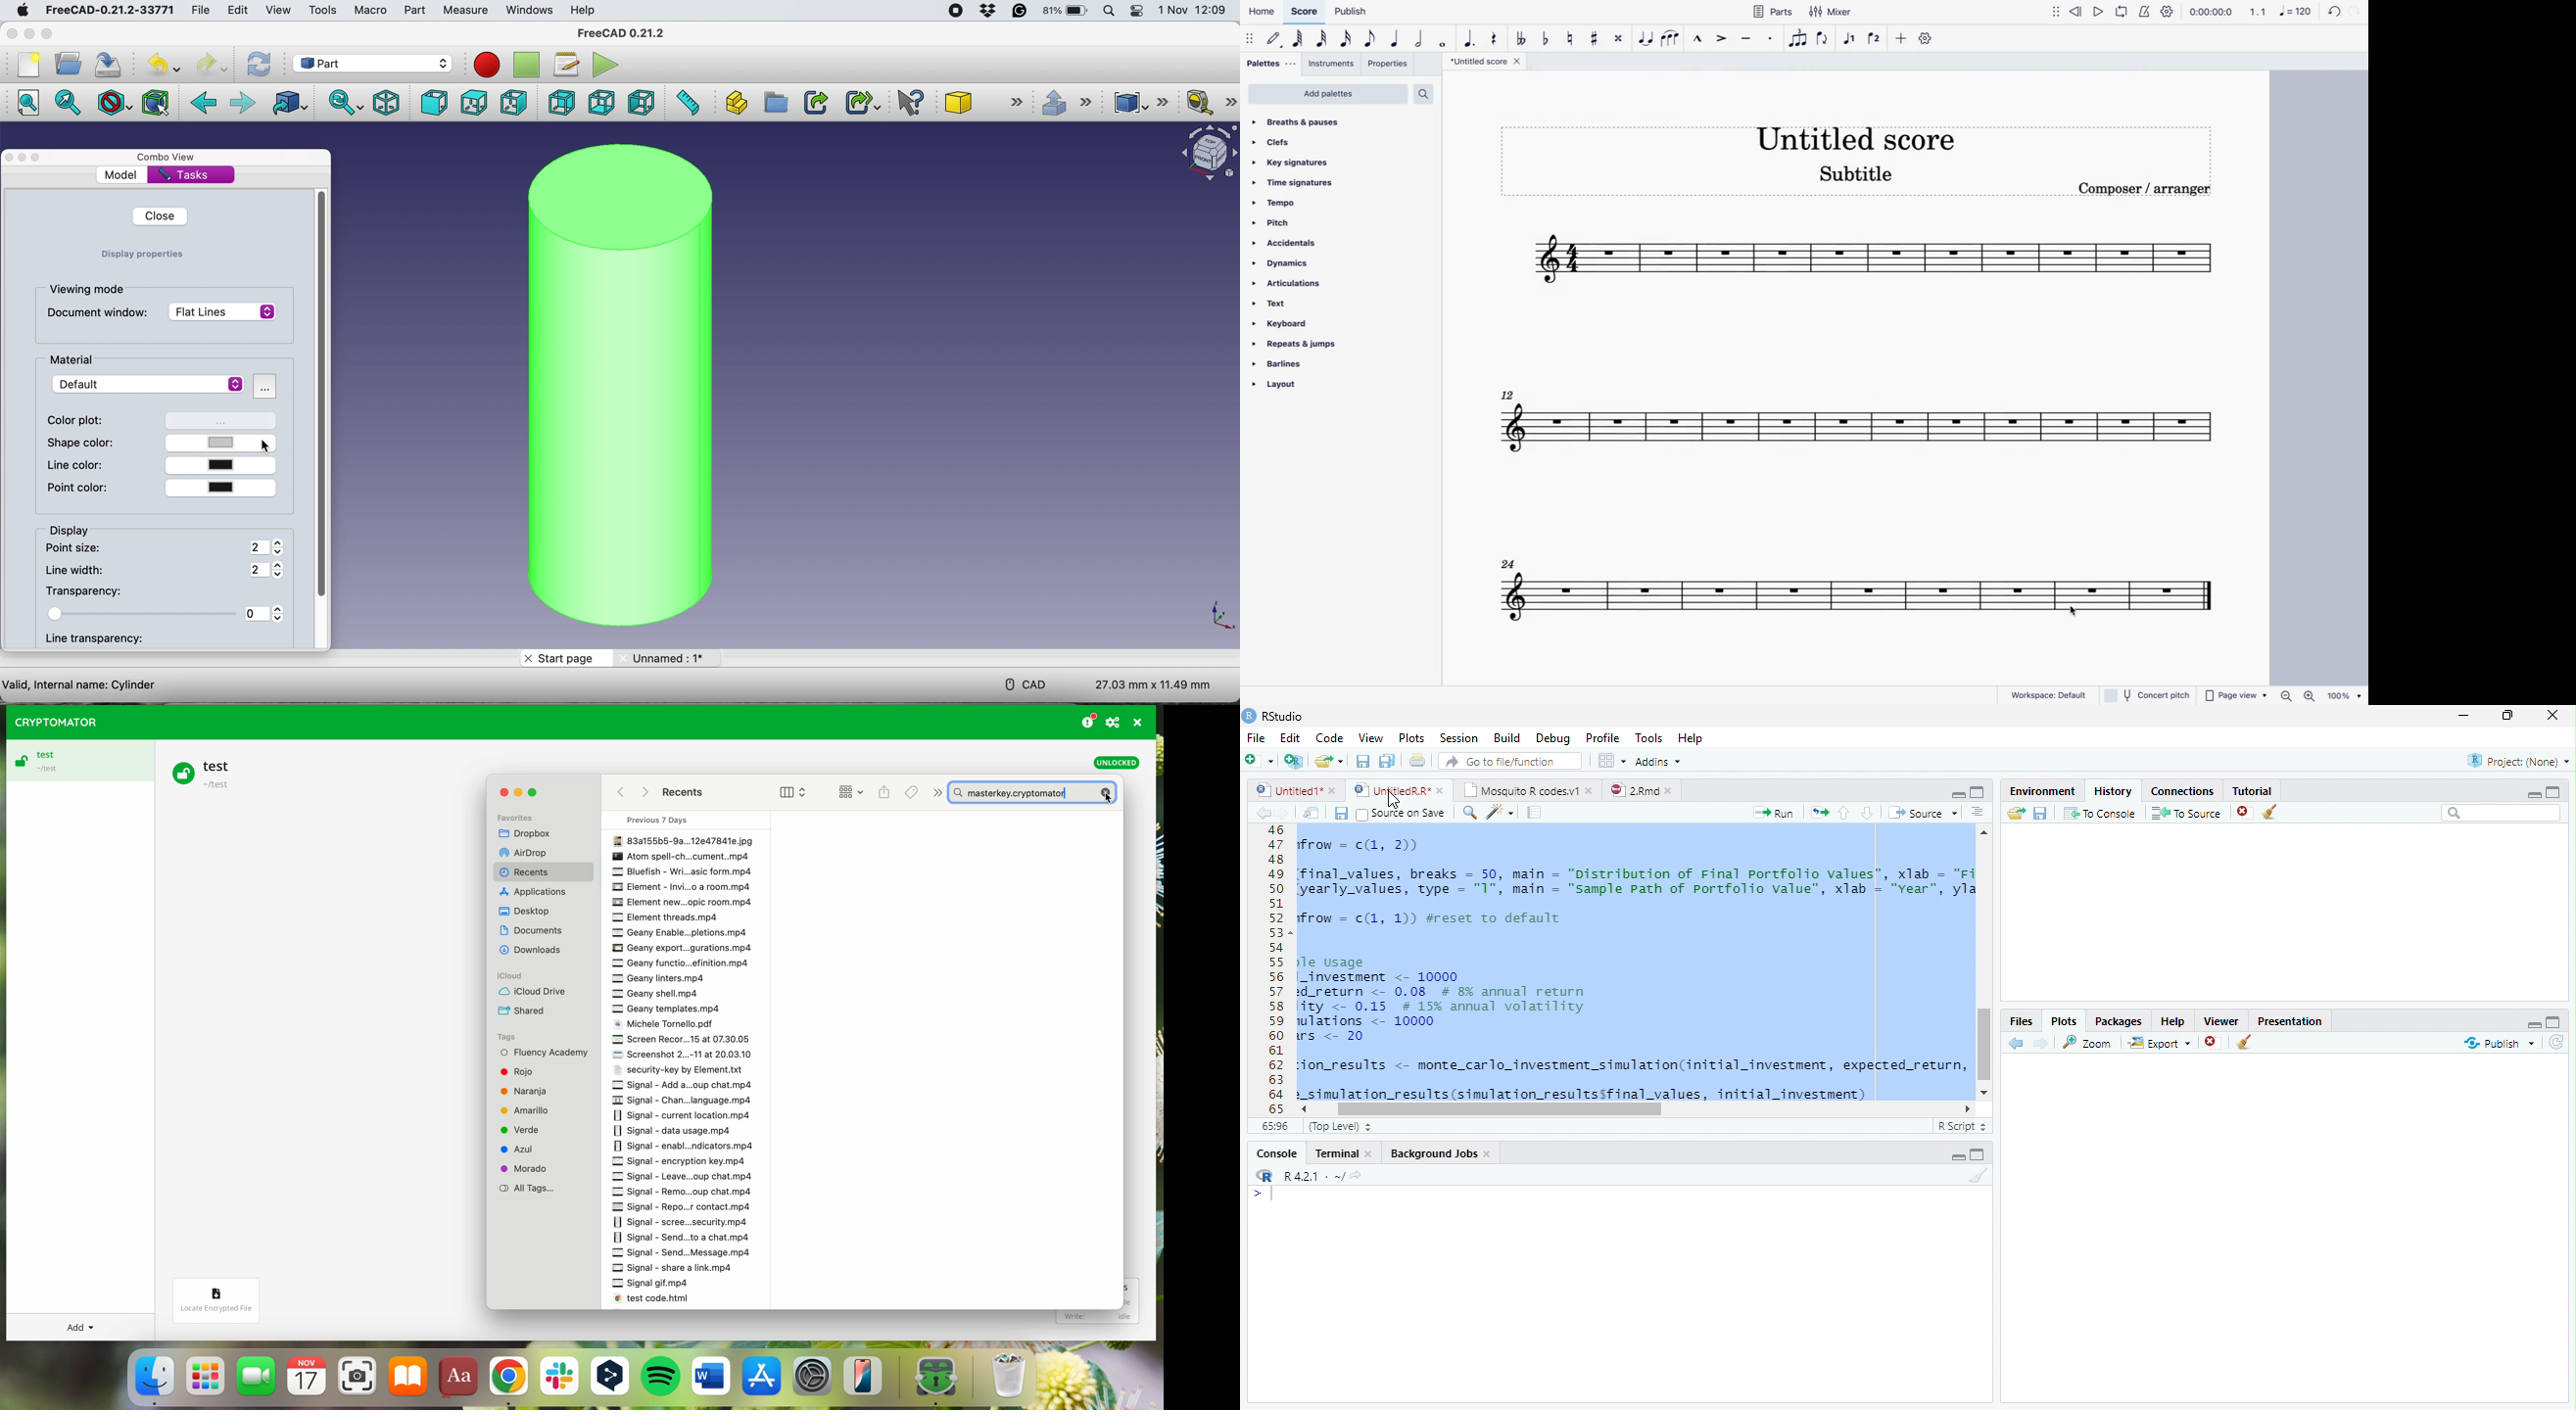  I want to click on stop recording macros, so click(526, 65).